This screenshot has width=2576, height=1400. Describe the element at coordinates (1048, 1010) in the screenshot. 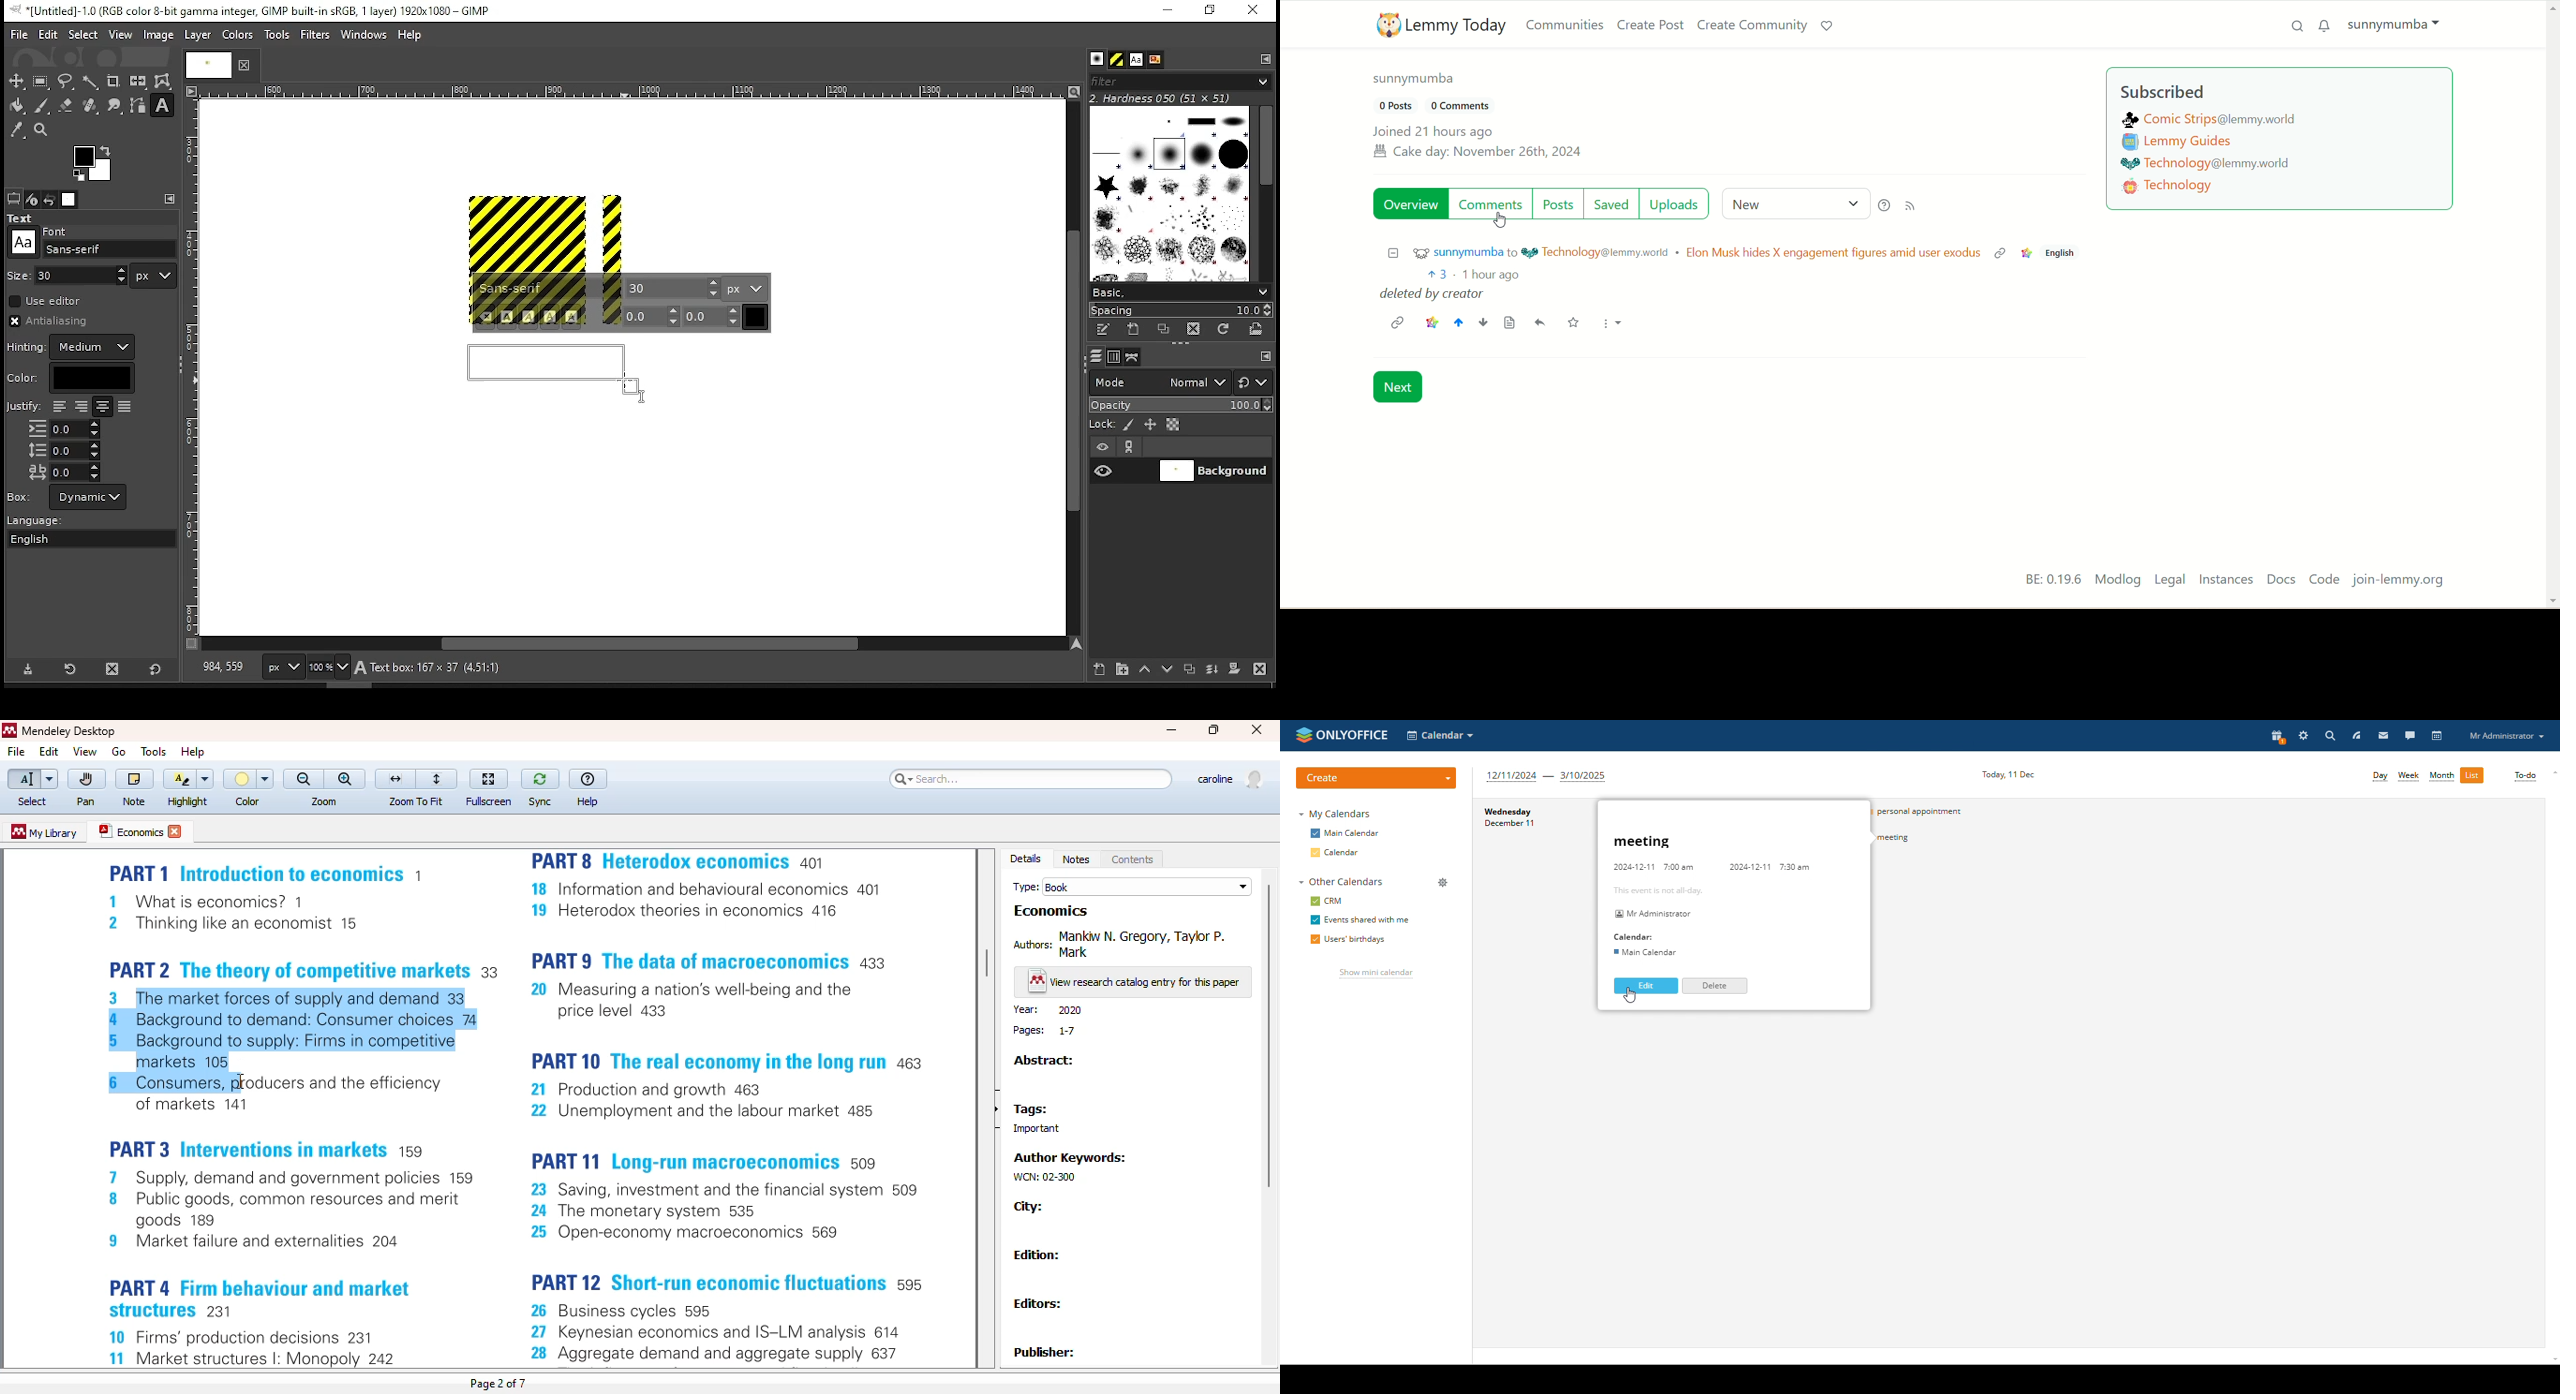

I see `year: 2020` at that location.